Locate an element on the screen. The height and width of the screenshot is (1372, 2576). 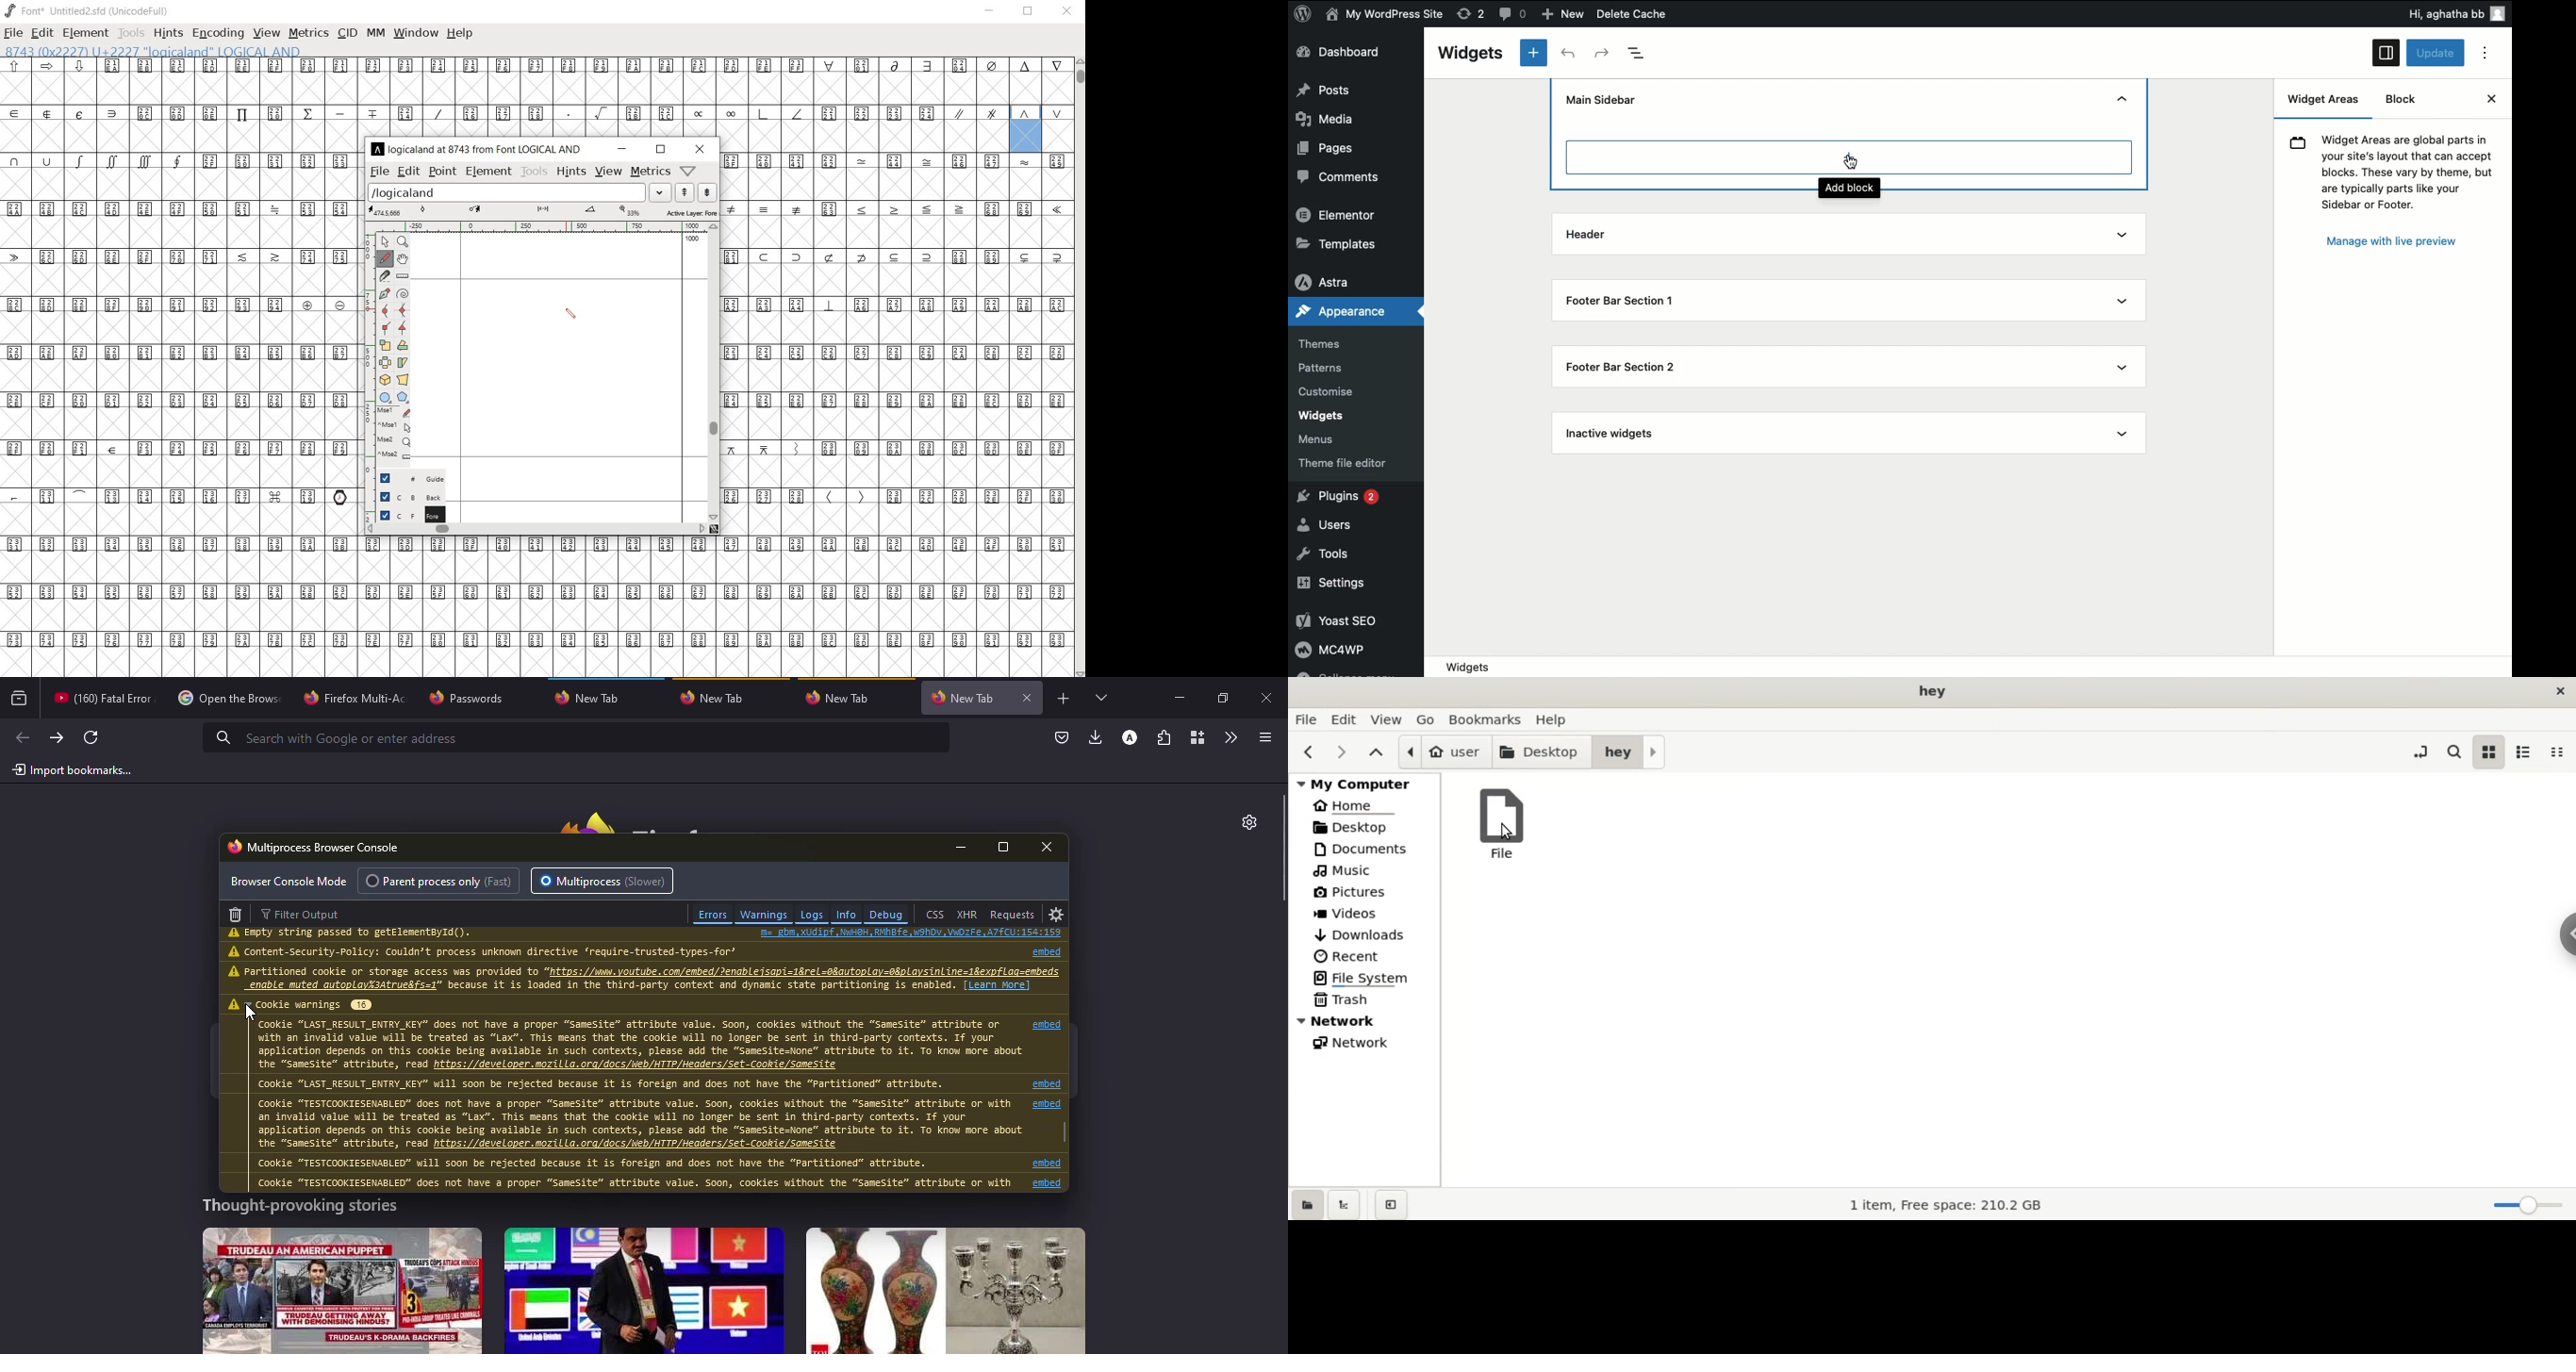
Manage with live preview is located at coordinates (2395, 241).